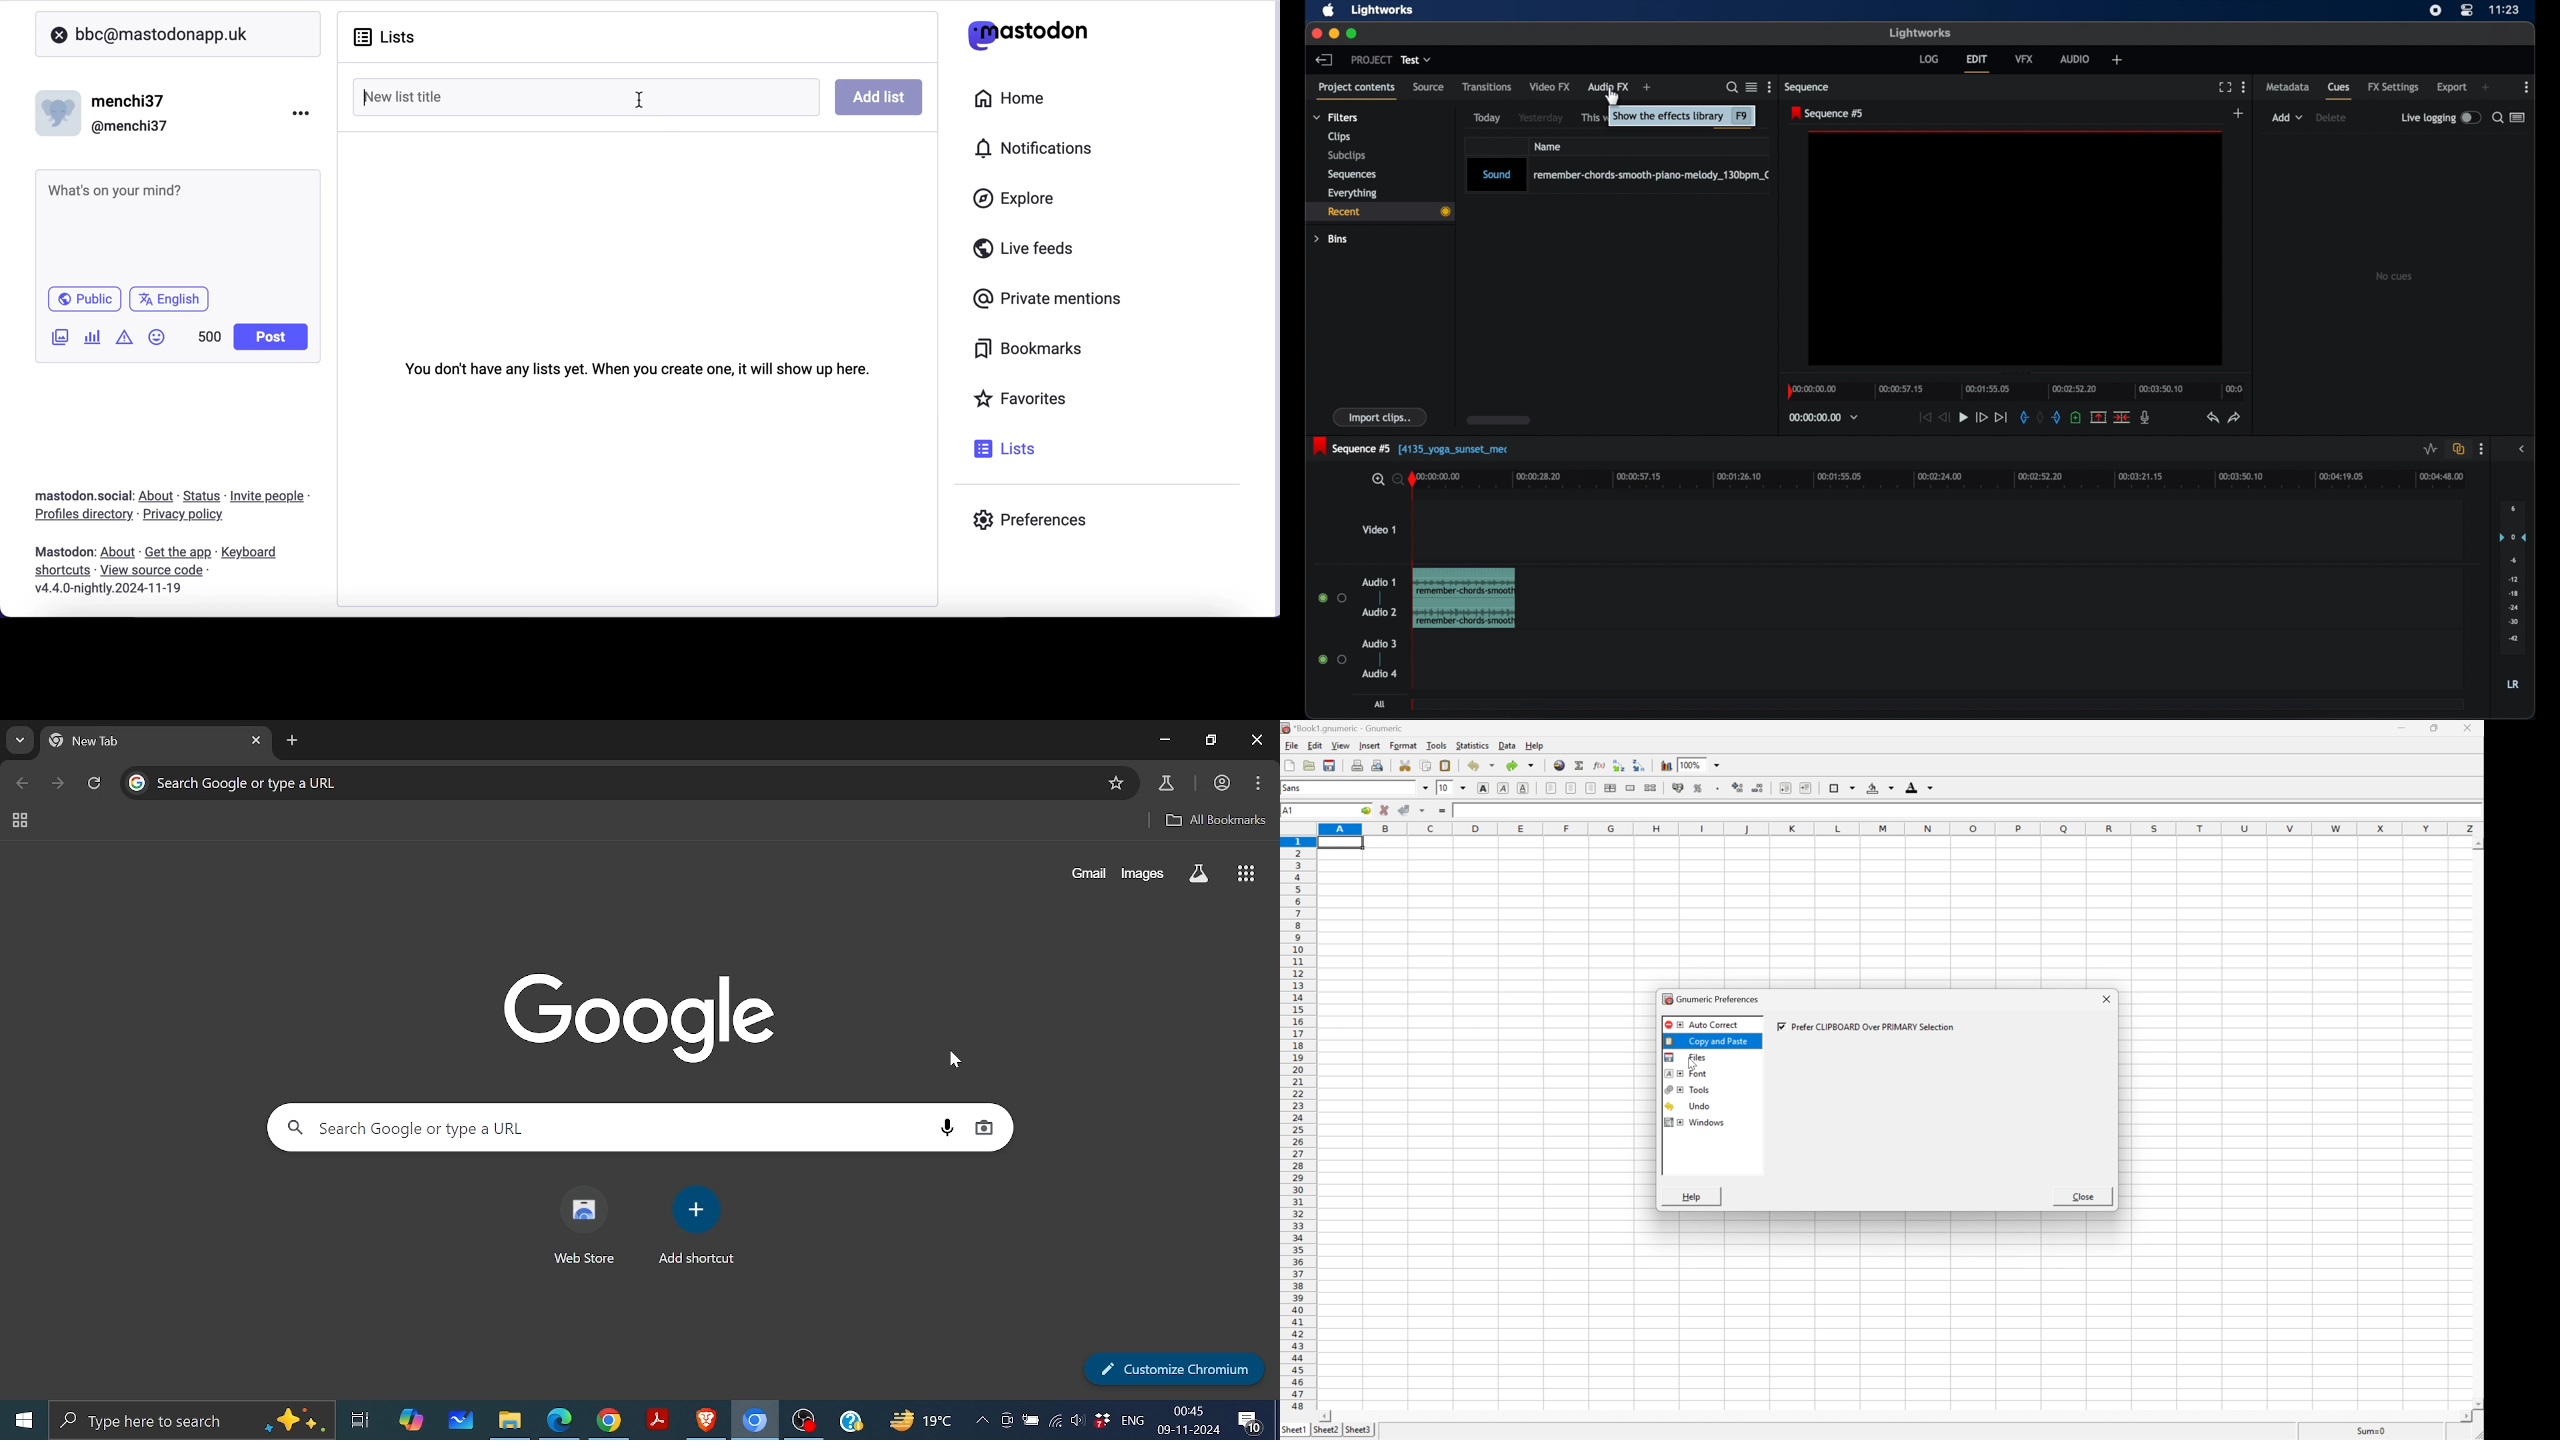  Describe the element at coordinates (2225, 87) in the screenshot. I see `full screen` at that location.